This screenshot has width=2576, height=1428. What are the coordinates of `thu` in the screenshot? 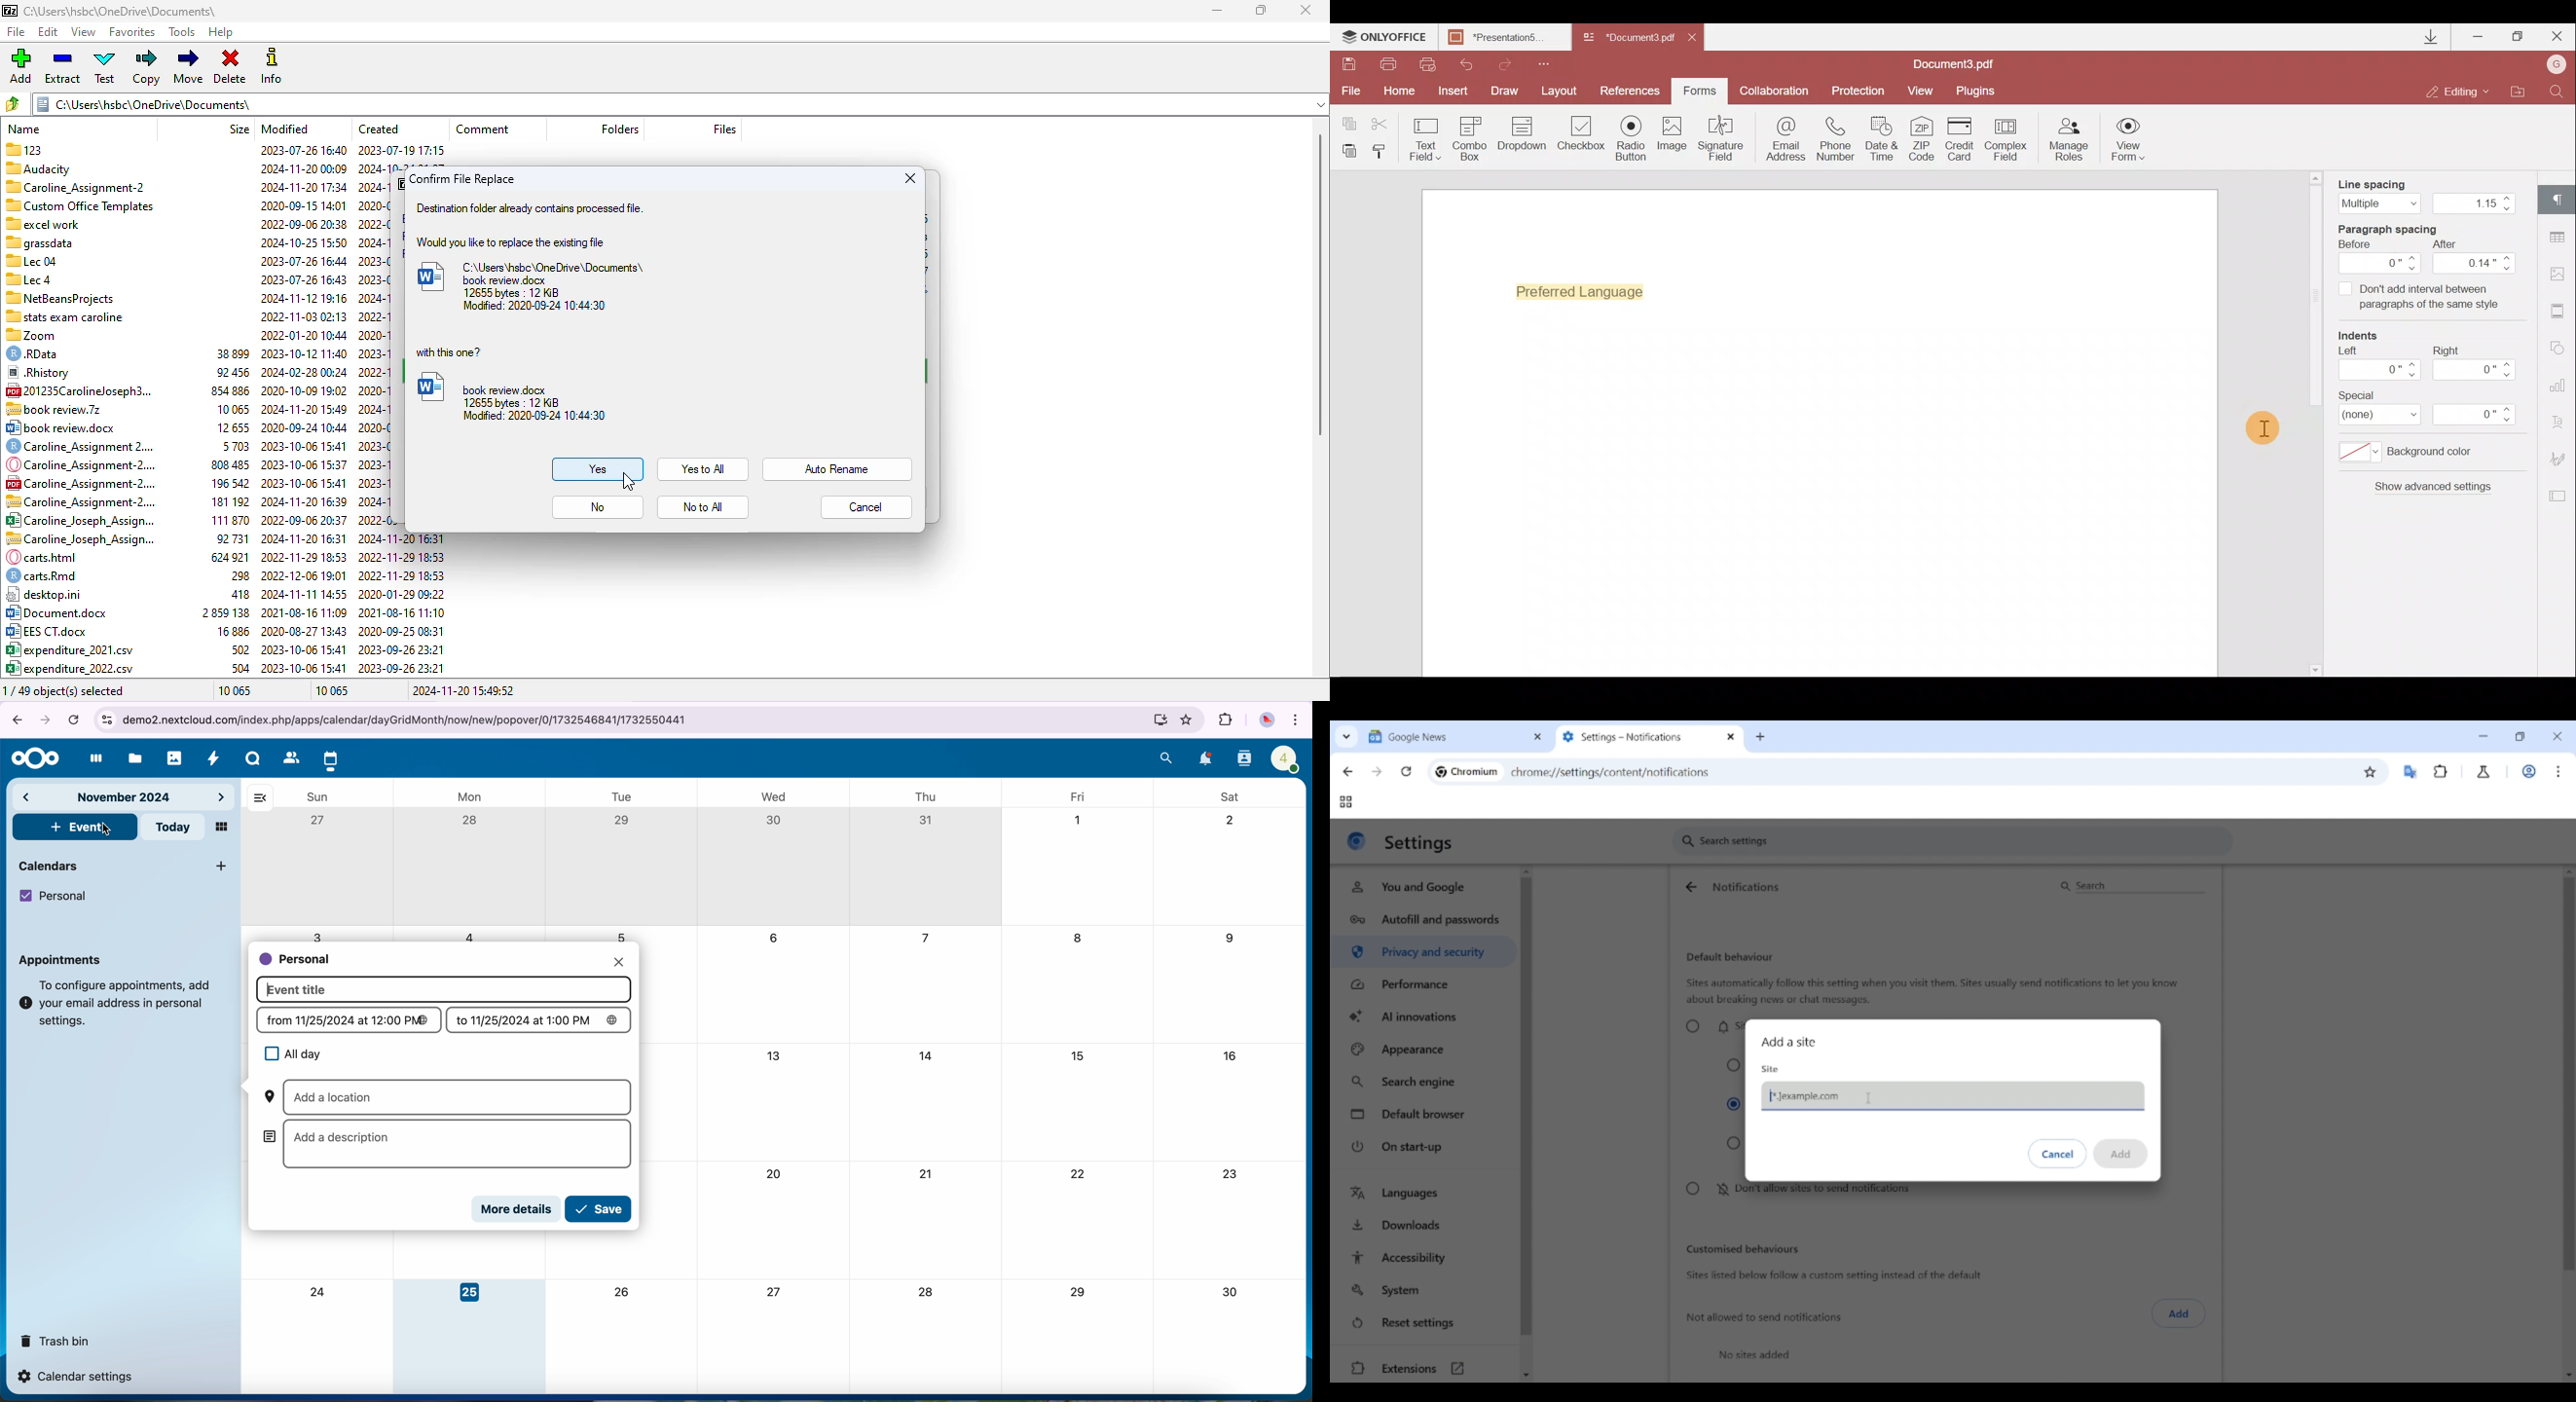 It's located at (930, 797).